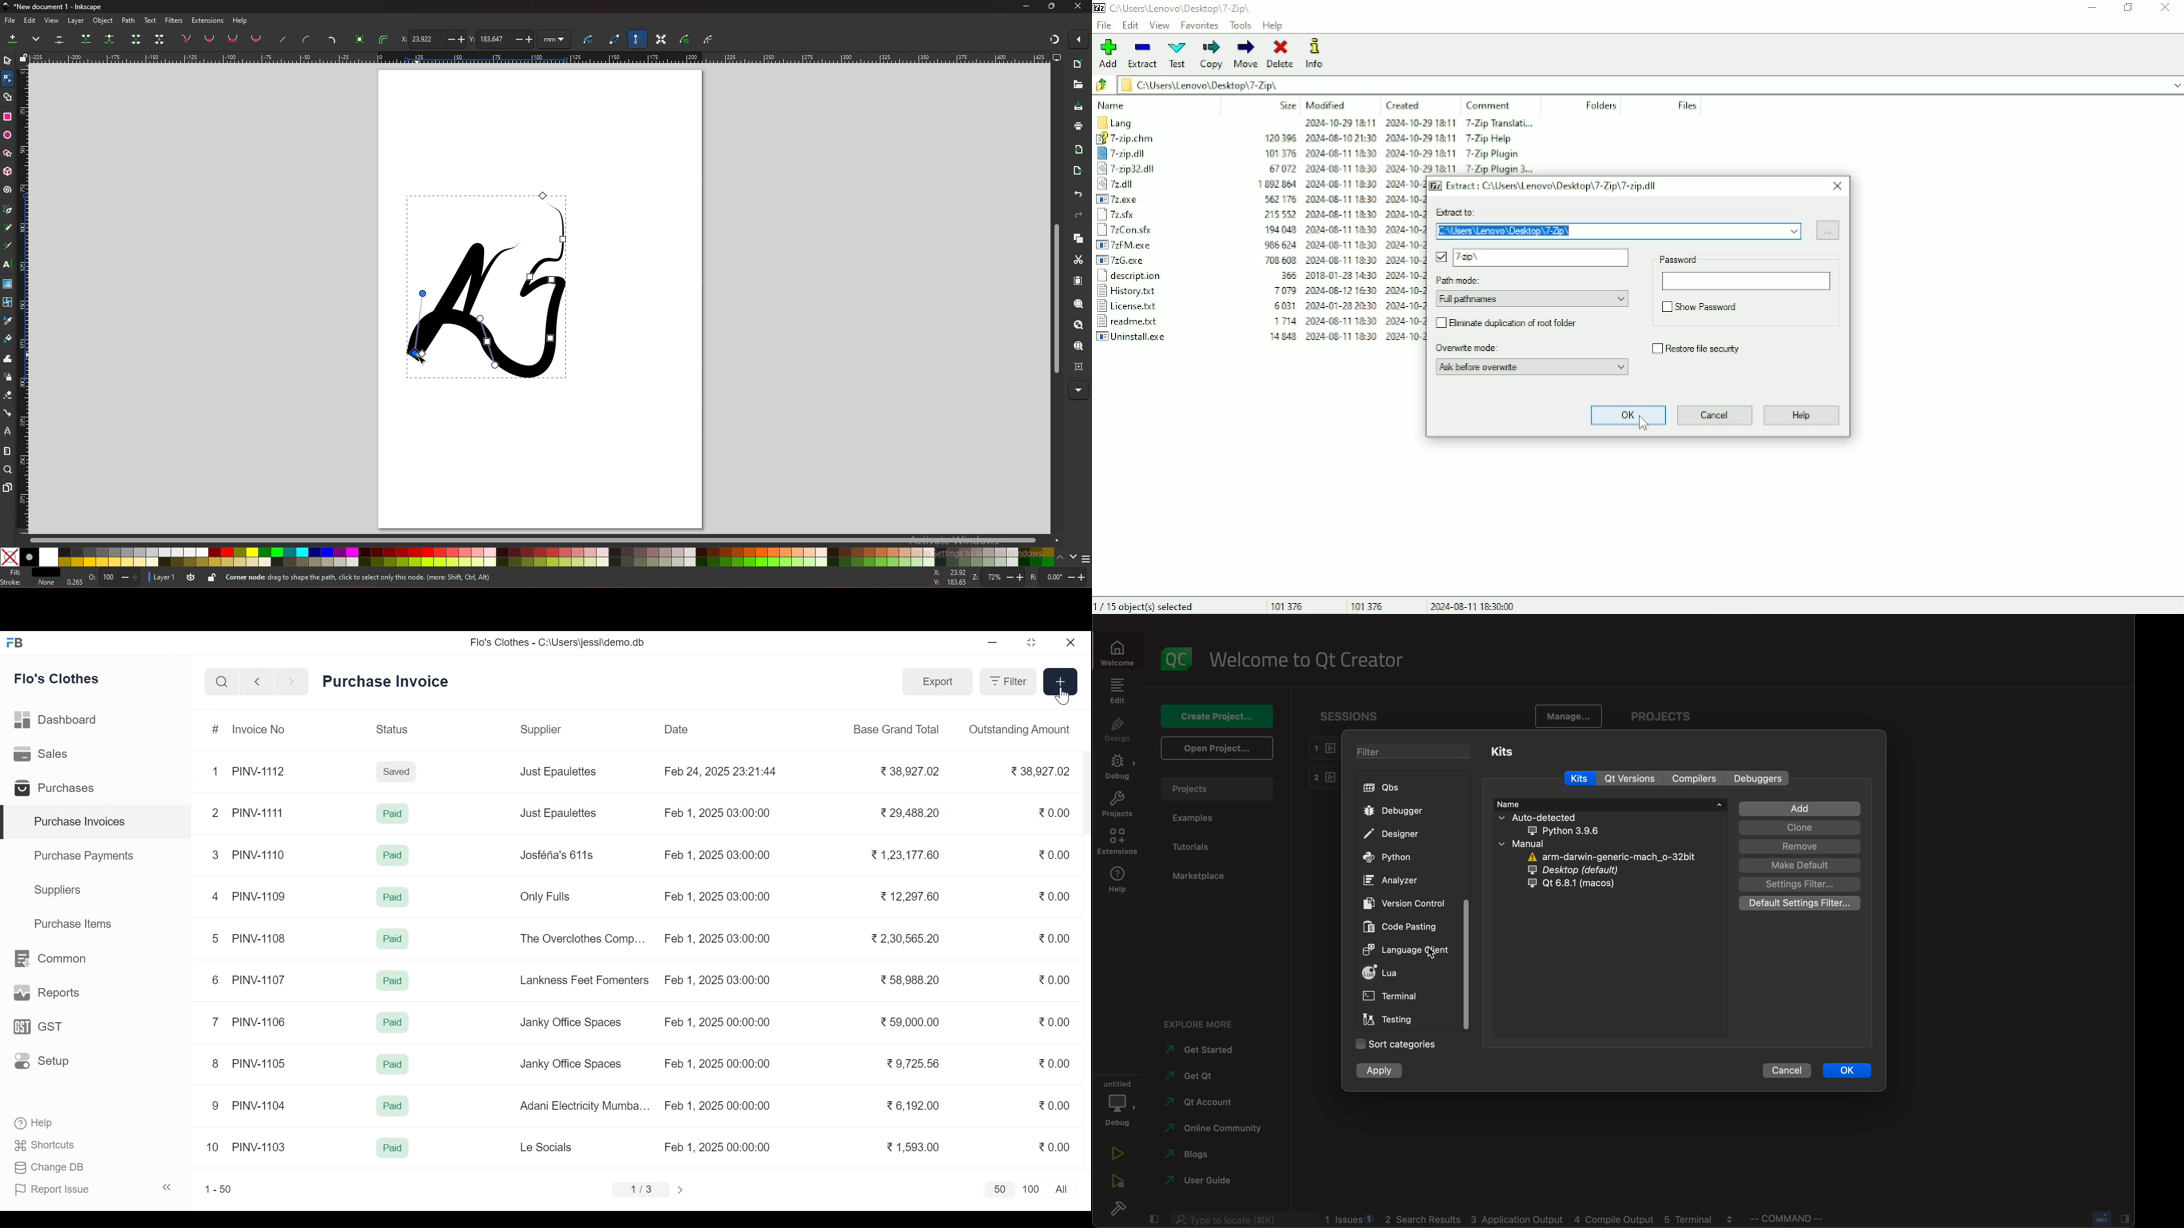 This screenshot has height=1232, width=2184. Describe the element at coordinates (258, 895) in the screenshot. I see `PINV-1109` at that location.